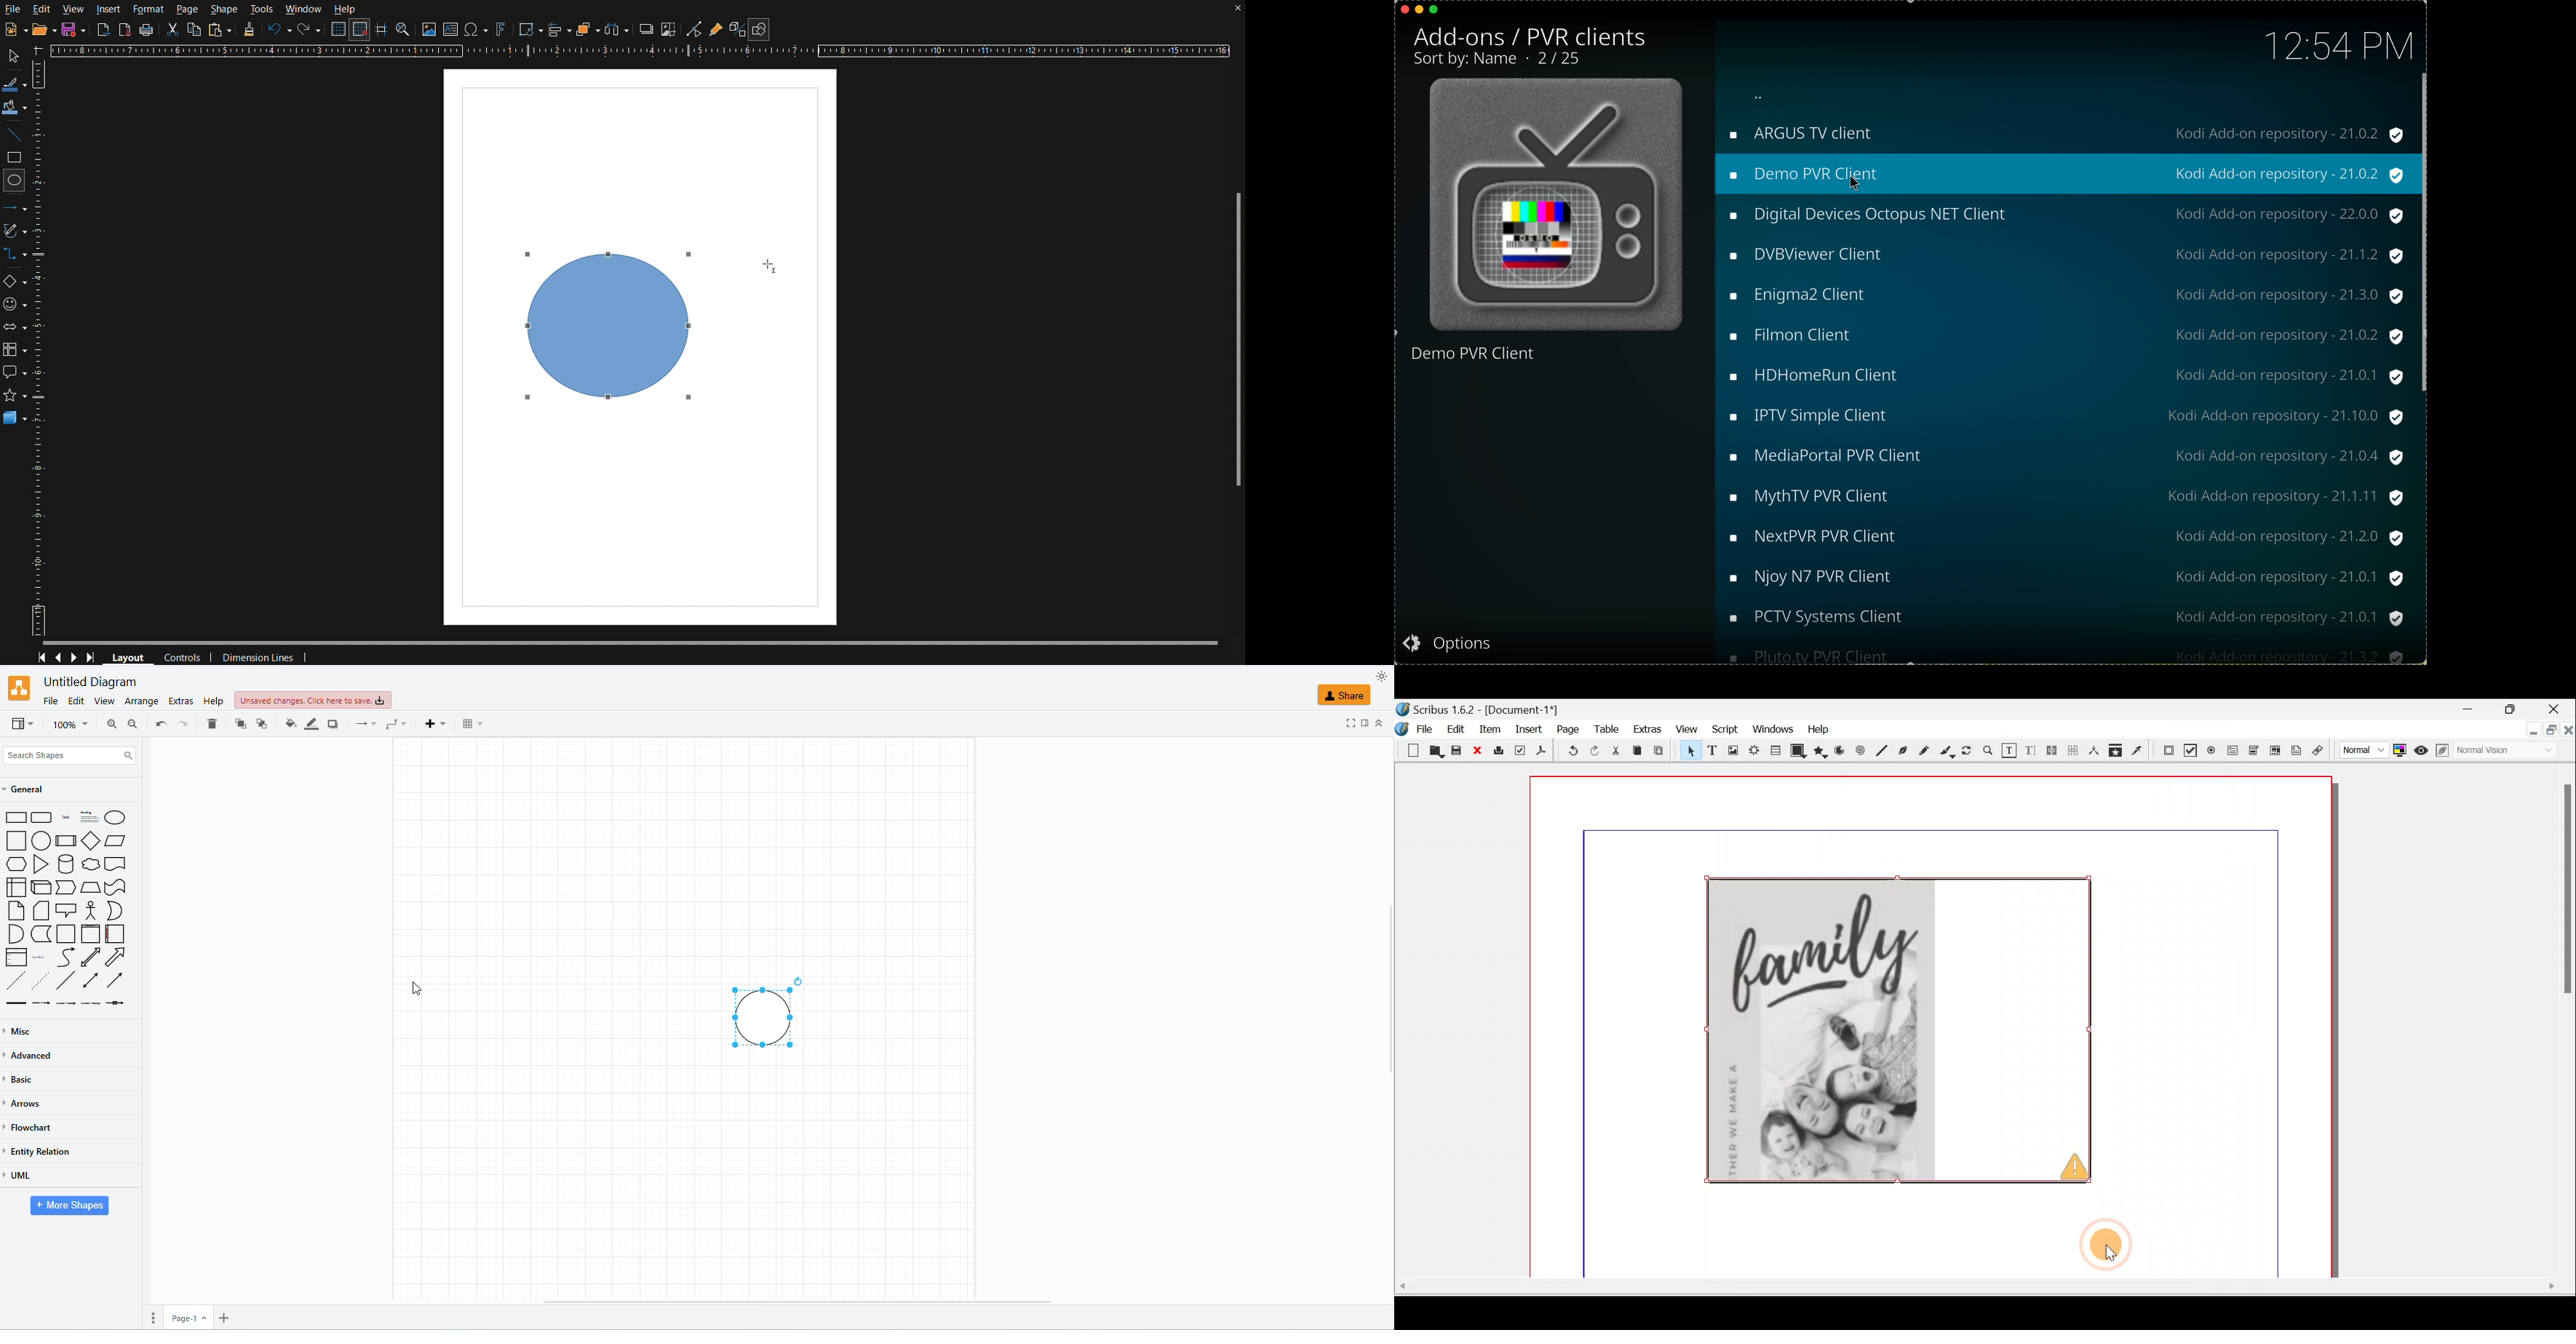 The image size is (2576, 1344). Describe the element at coordinates (66, 863) in the screenshot. I see `CYLINDER` at that location.